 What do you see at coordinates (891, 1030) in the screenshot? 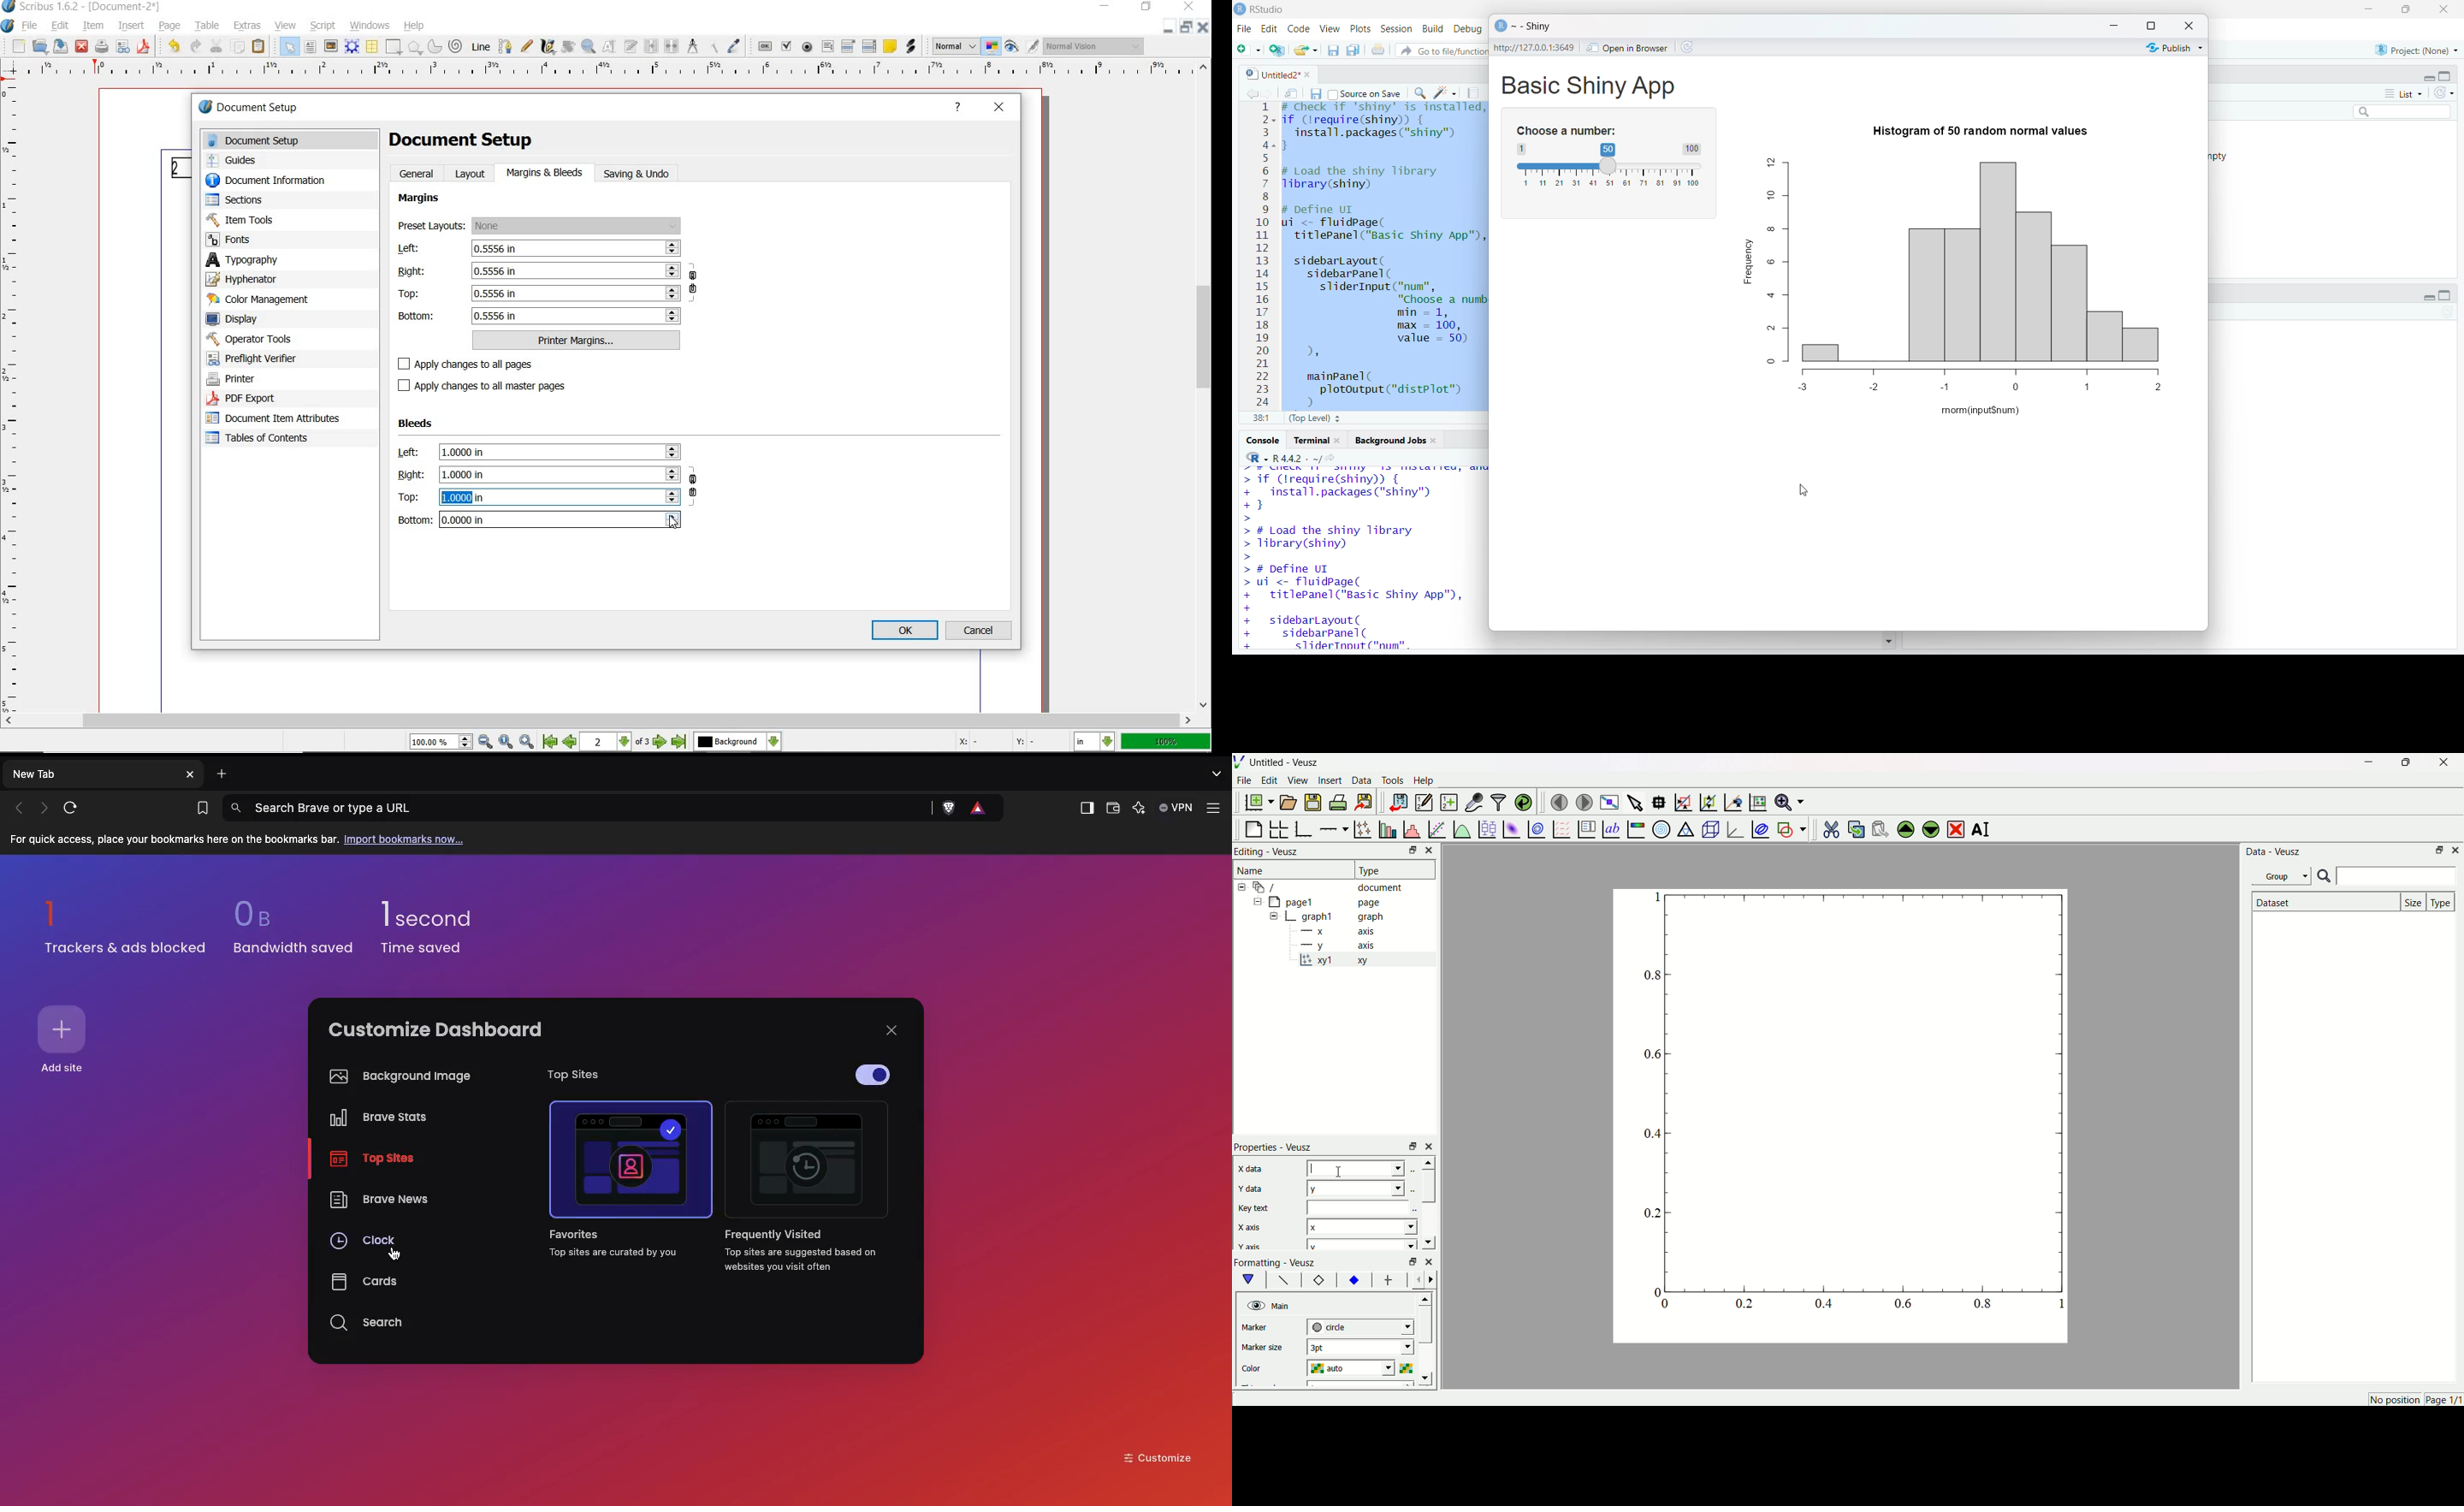
I see `Close` at bounding box center [891, 1030].